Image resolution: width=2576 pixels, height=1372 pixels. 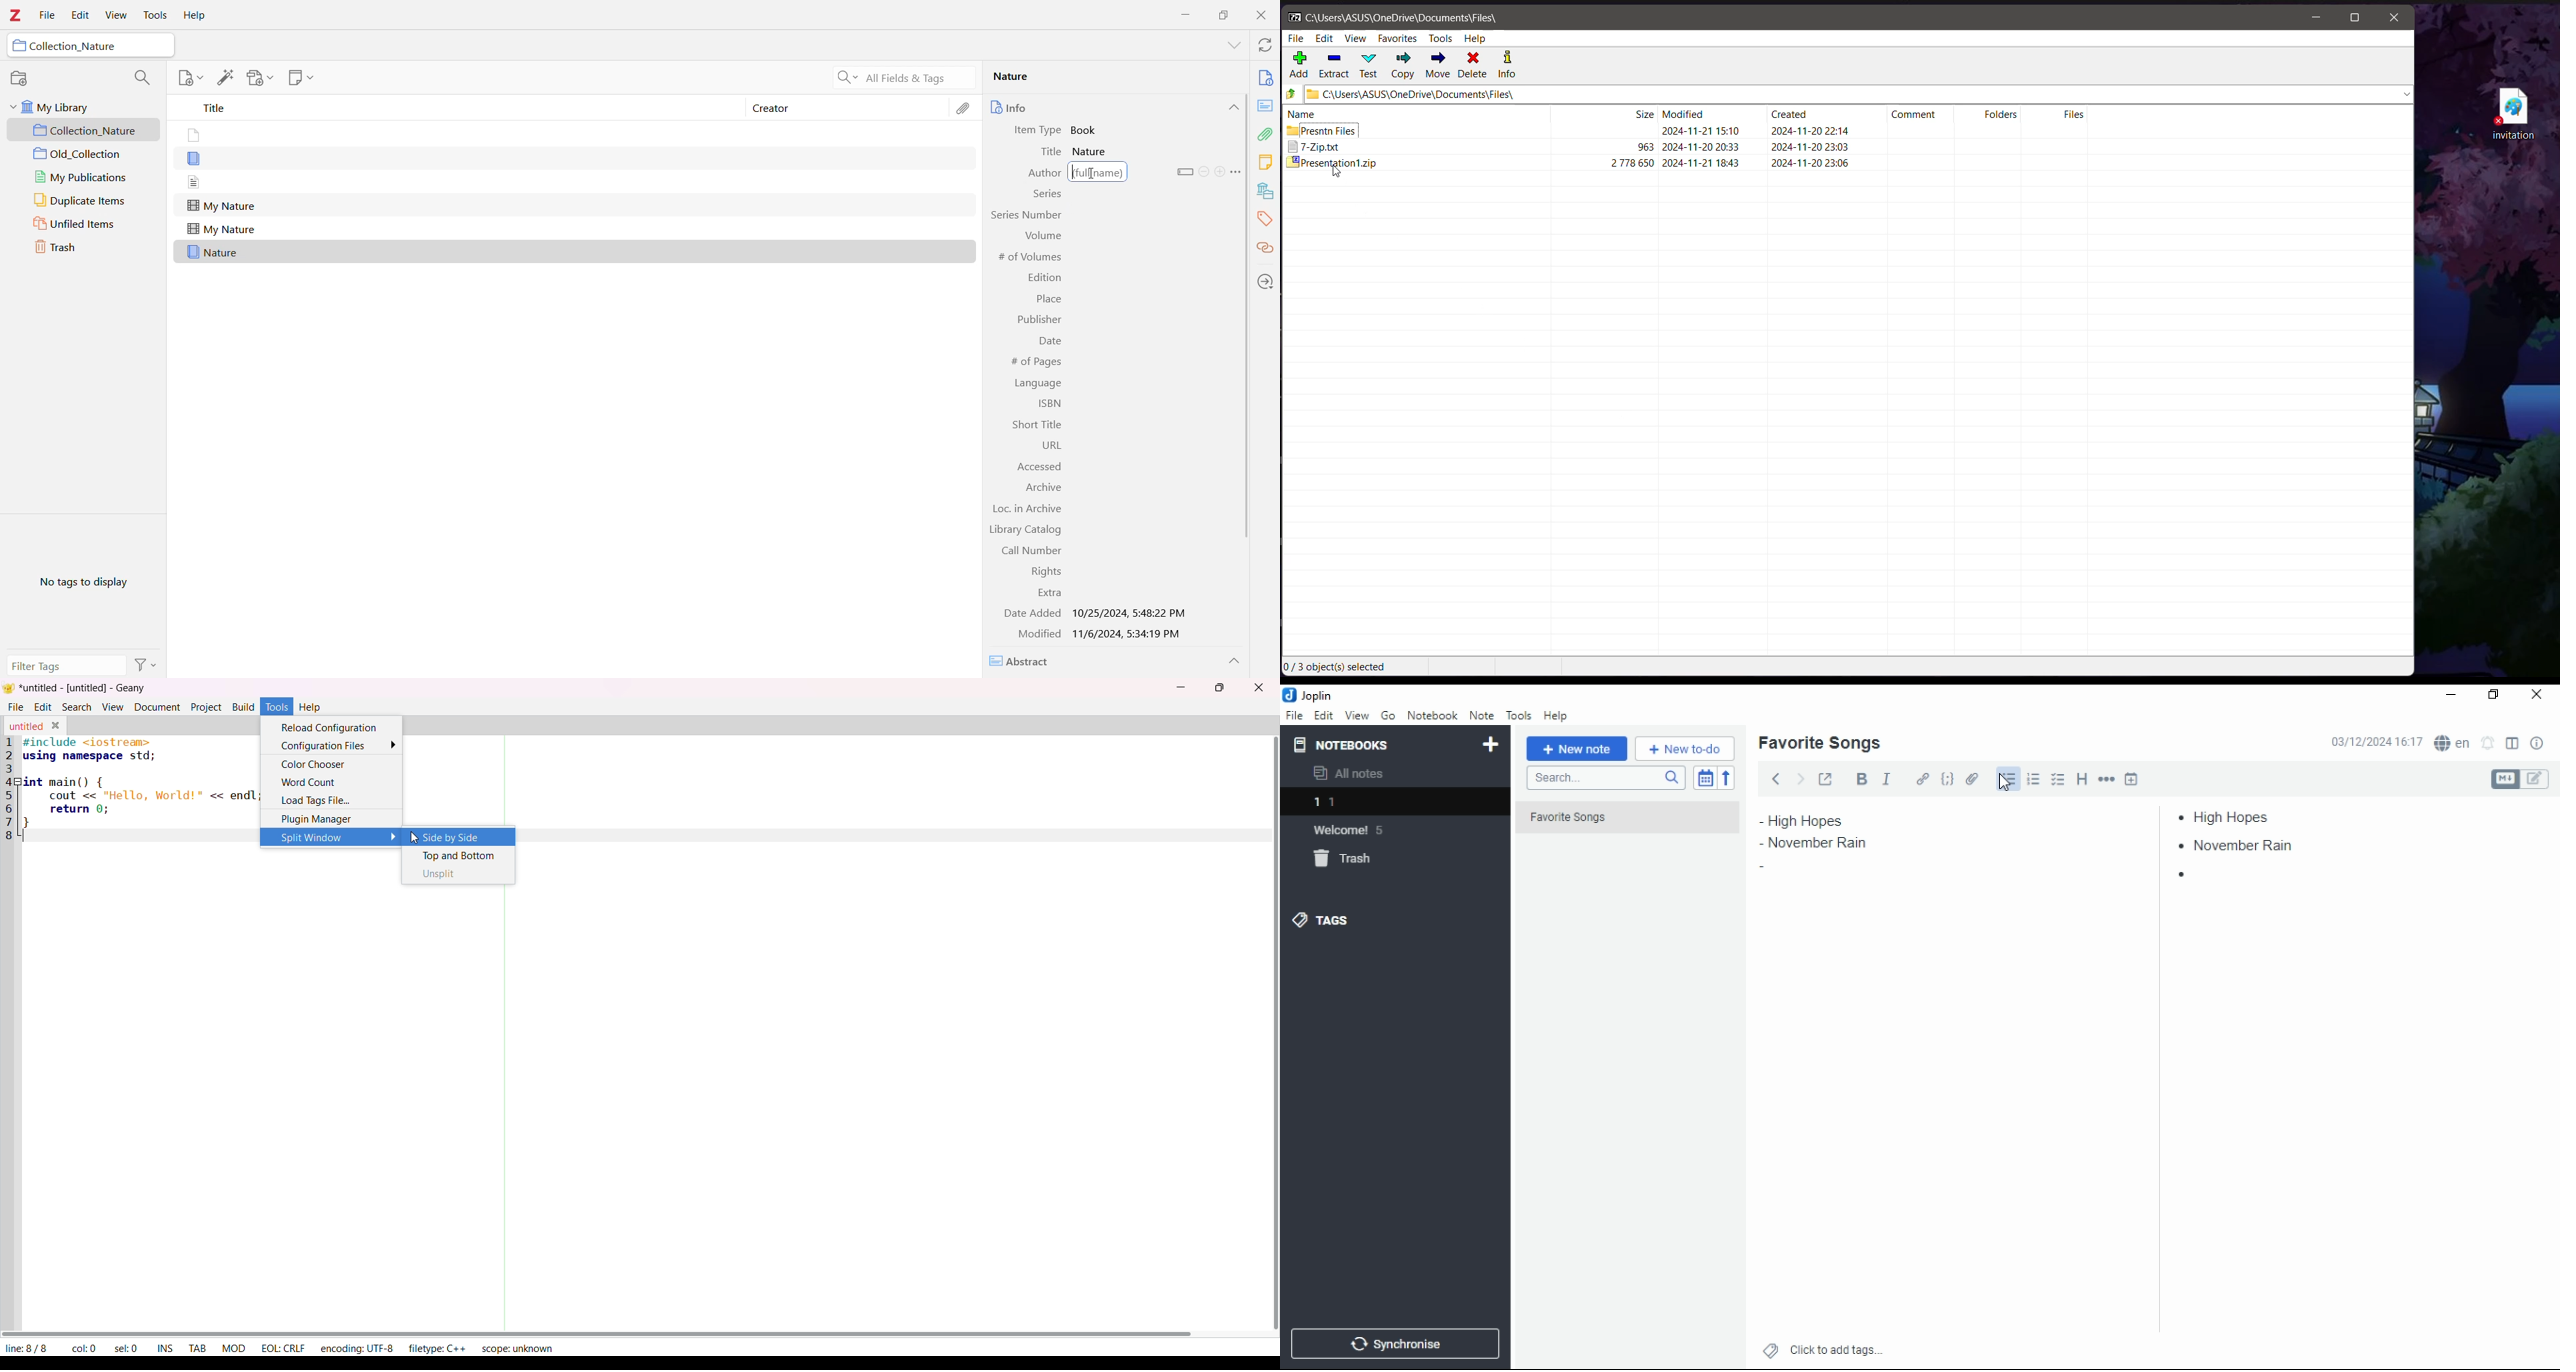 What do you see at coordinates (1776, 778) in the screenshot?
I see `back` at bounding box center [1776, 778].